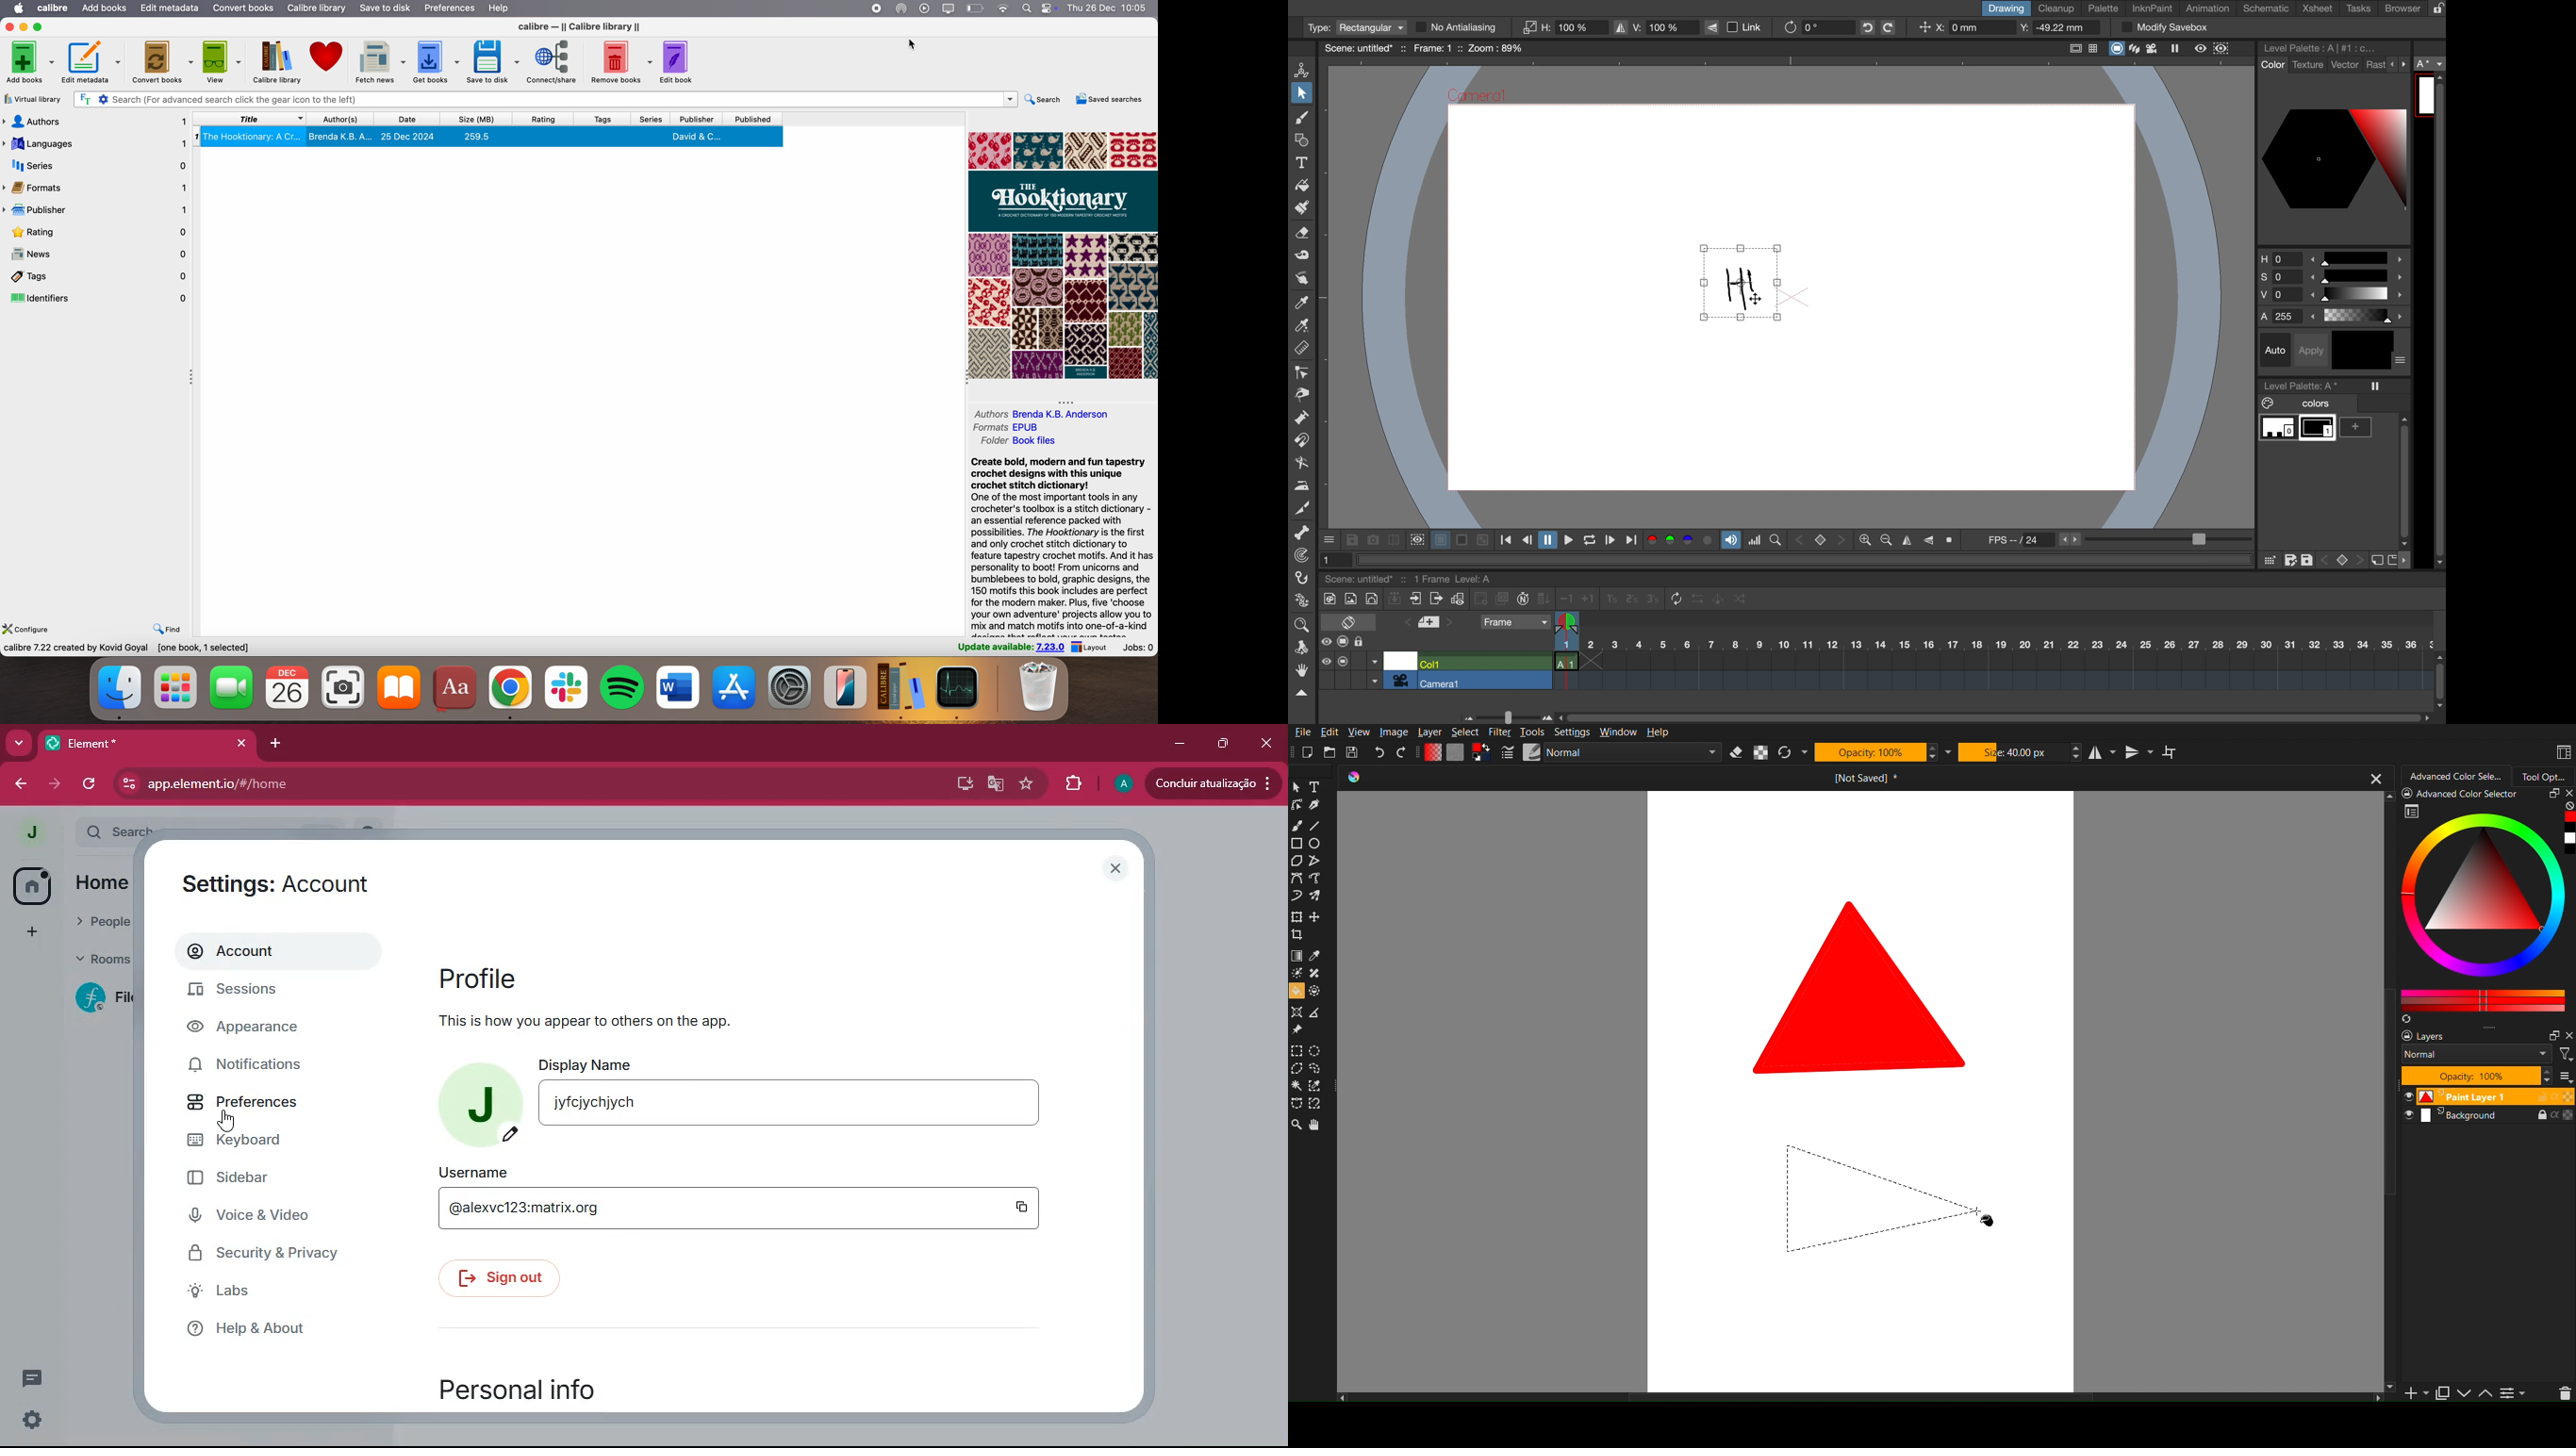 Image resolution: width=2576 pixels, height=1456 pixels. What do you see at coordinates (1863, 1397) in the screenshot?
I see `Horizontal Scrollbar` at bounding box center [1863, 1397].